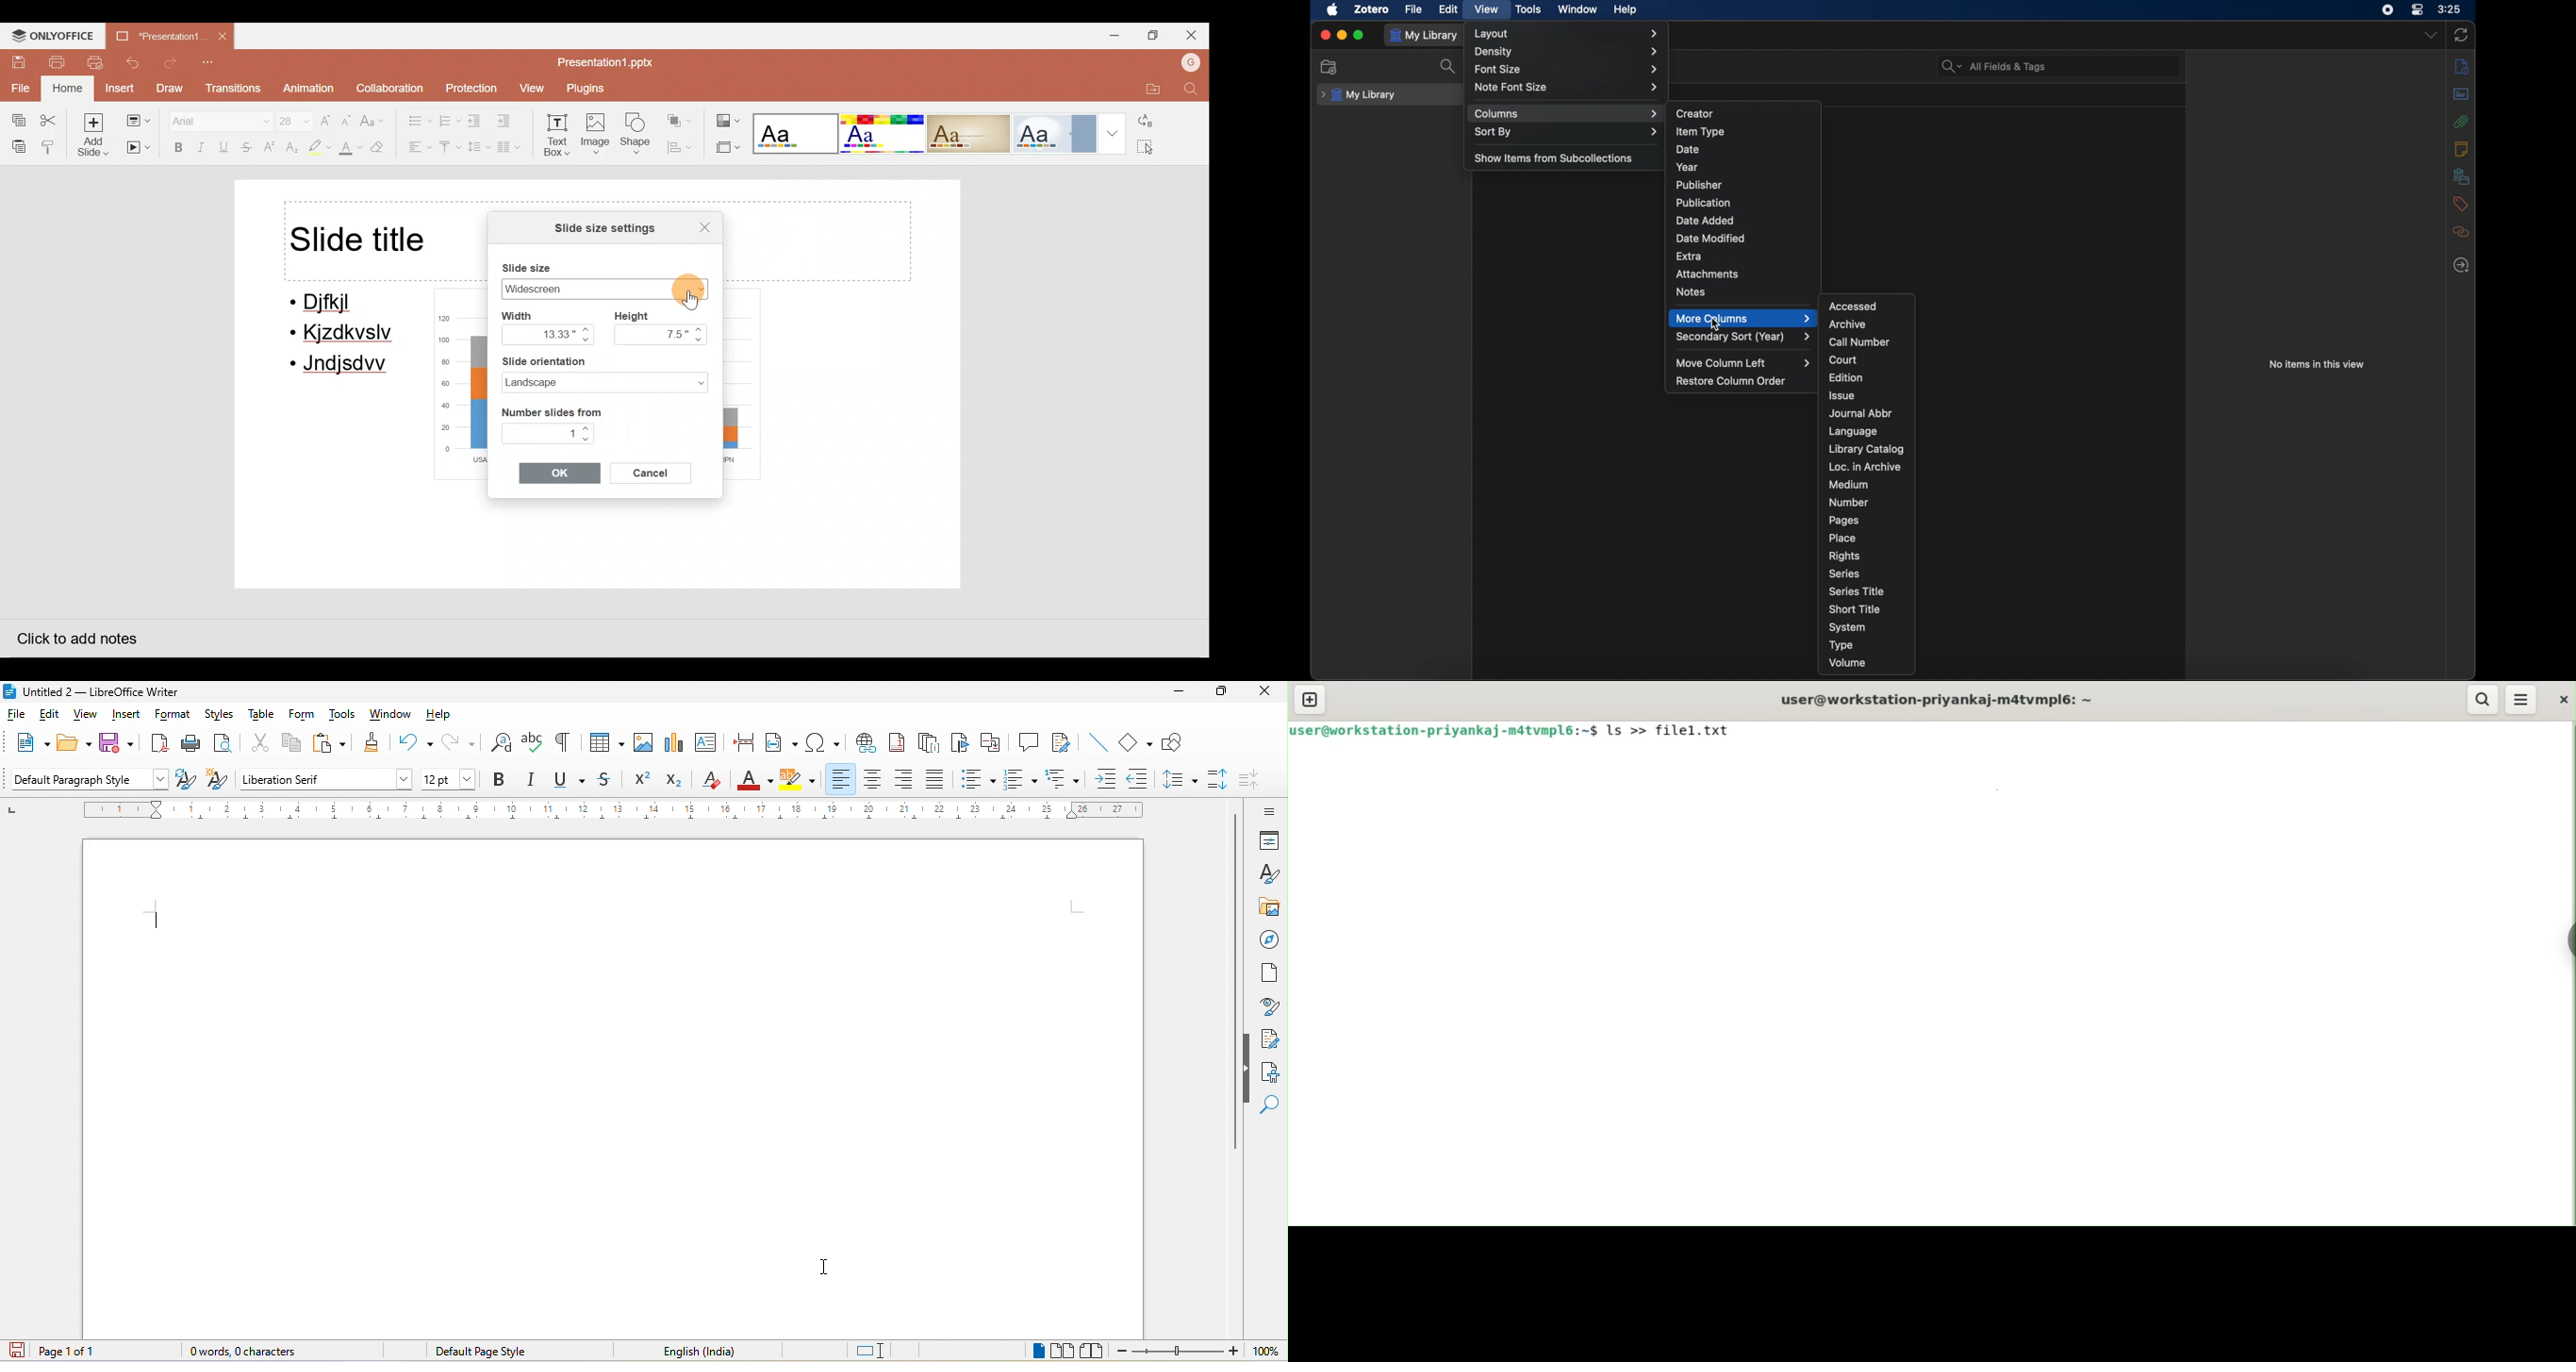 This screenshot has height=1372, width=2576. What do you see at coordinates (1113, 132) in the screenshot?
I see `More theme` at bounding box center [1113, 132].